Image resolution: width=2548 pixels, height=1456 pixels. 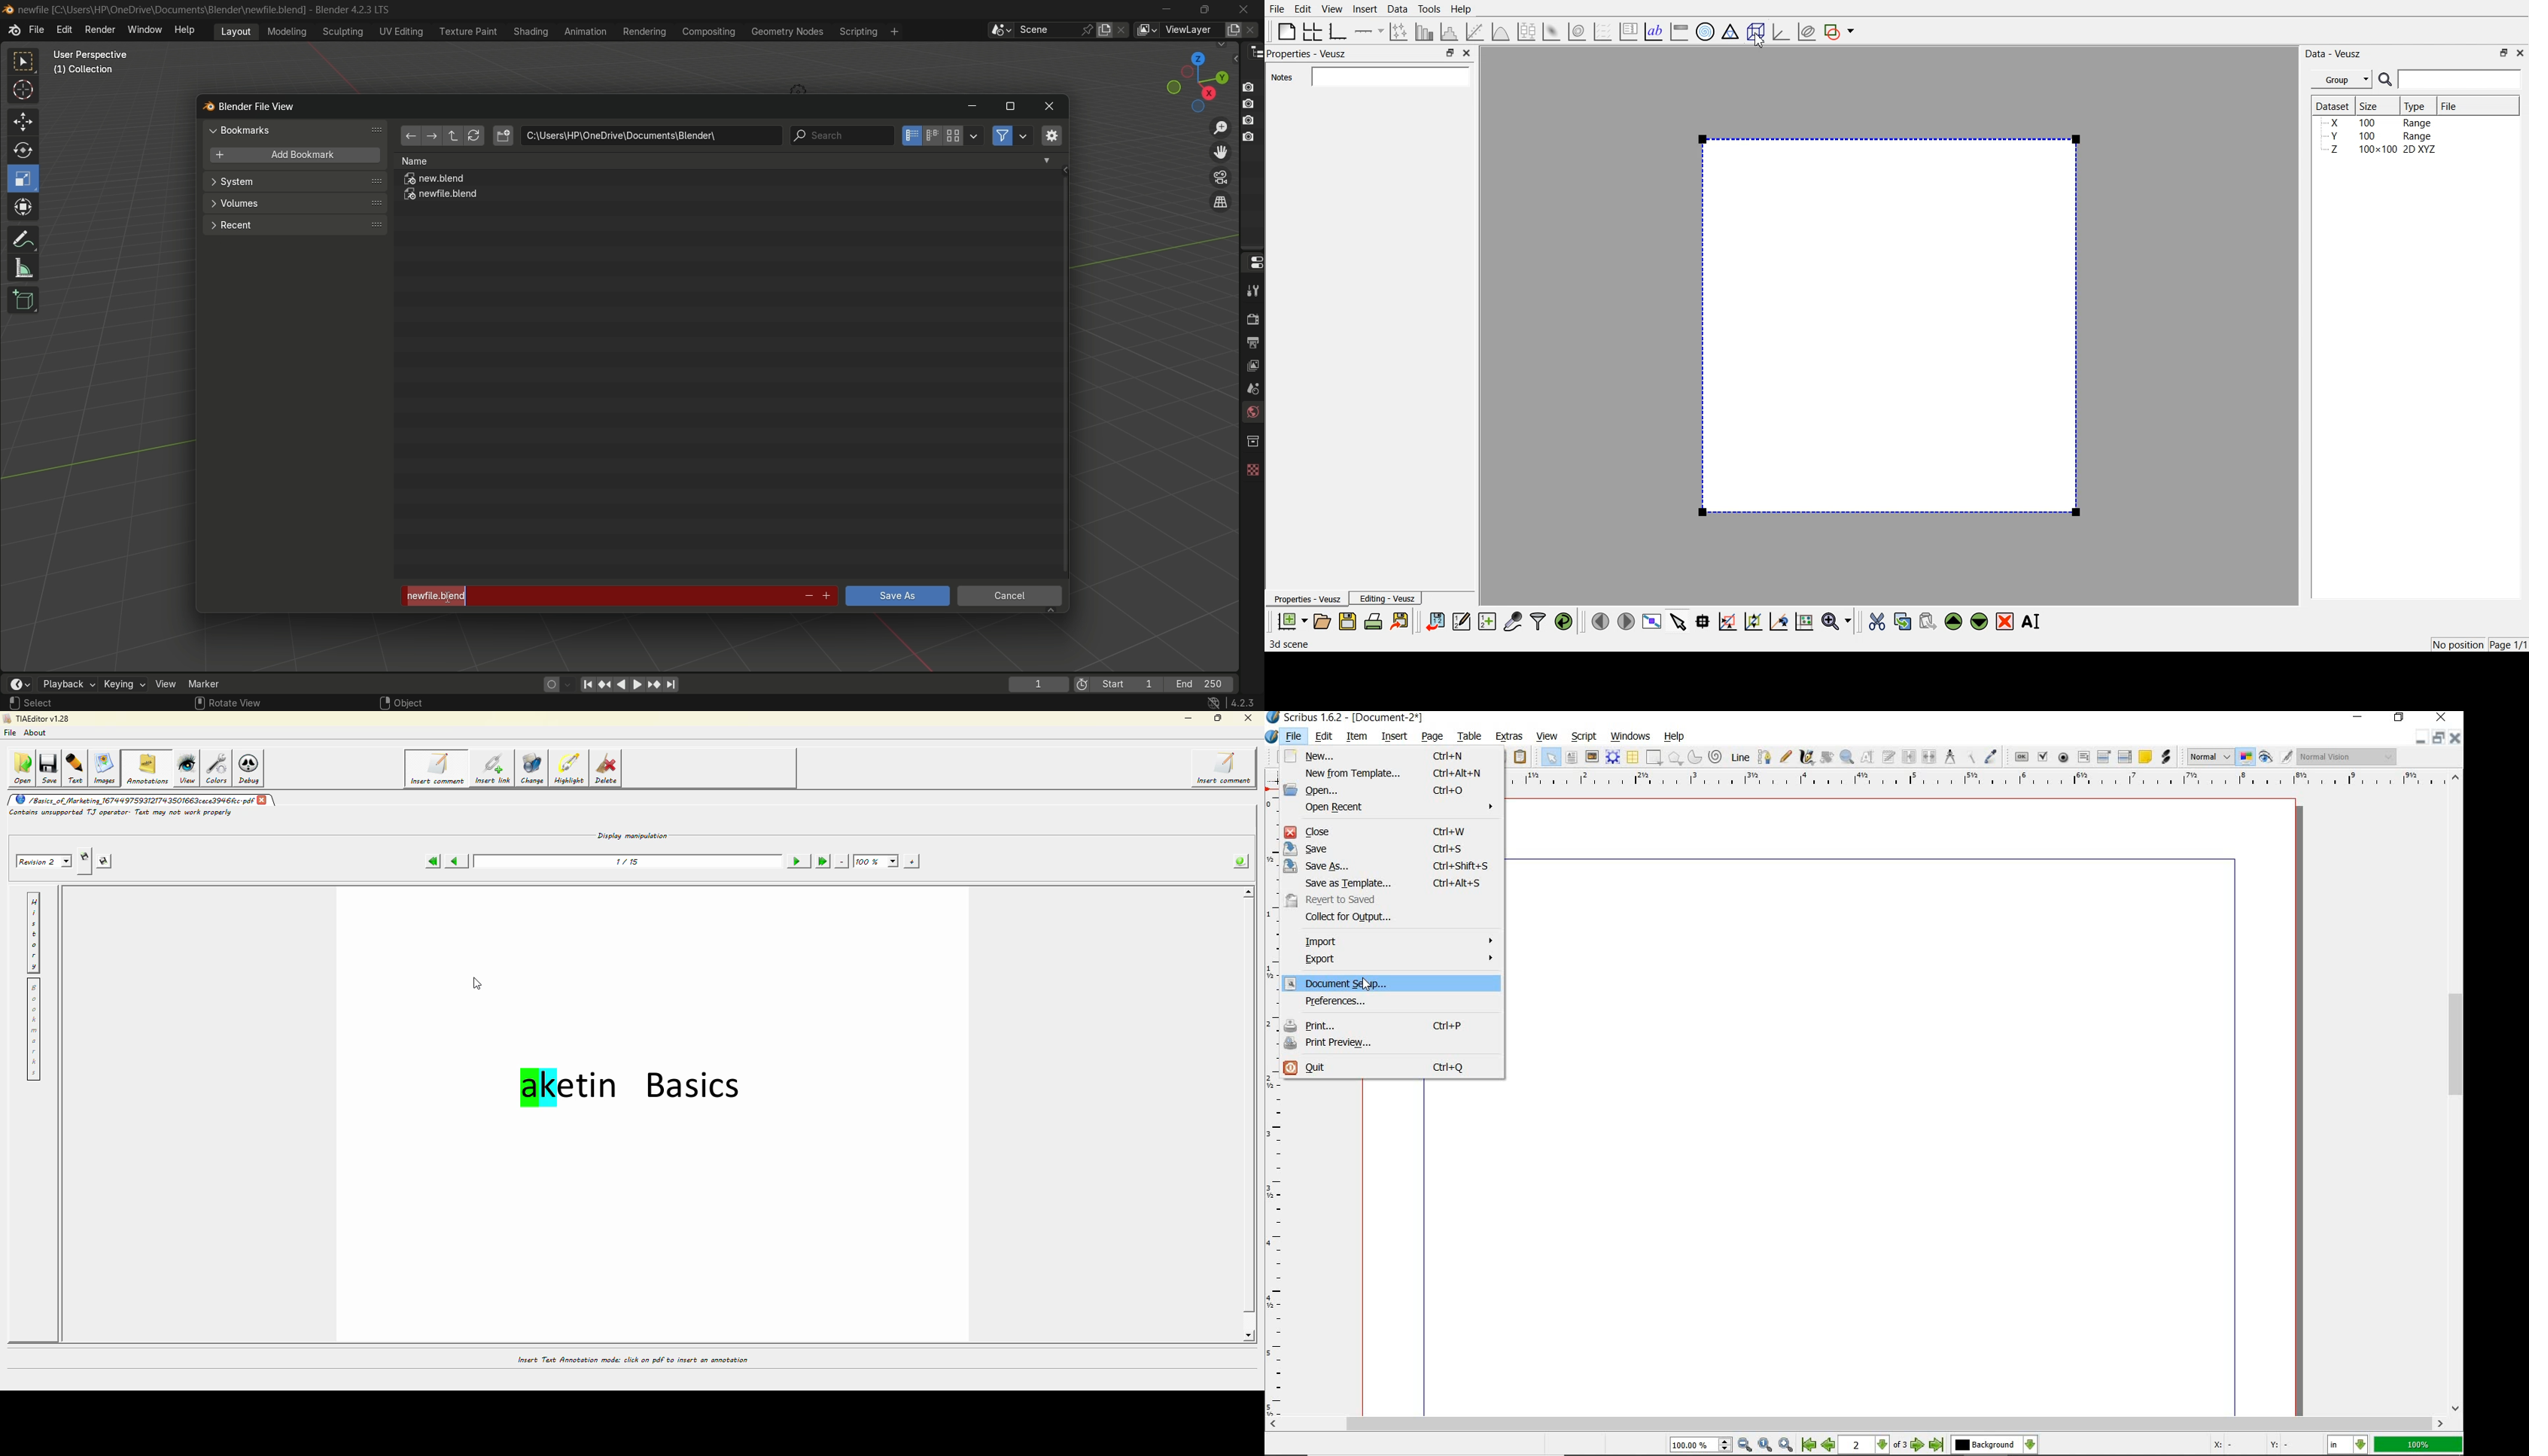 What do you see at coordinates (417, 699) in the screenshot?
I see `Object` at bounding box center [417, 699].